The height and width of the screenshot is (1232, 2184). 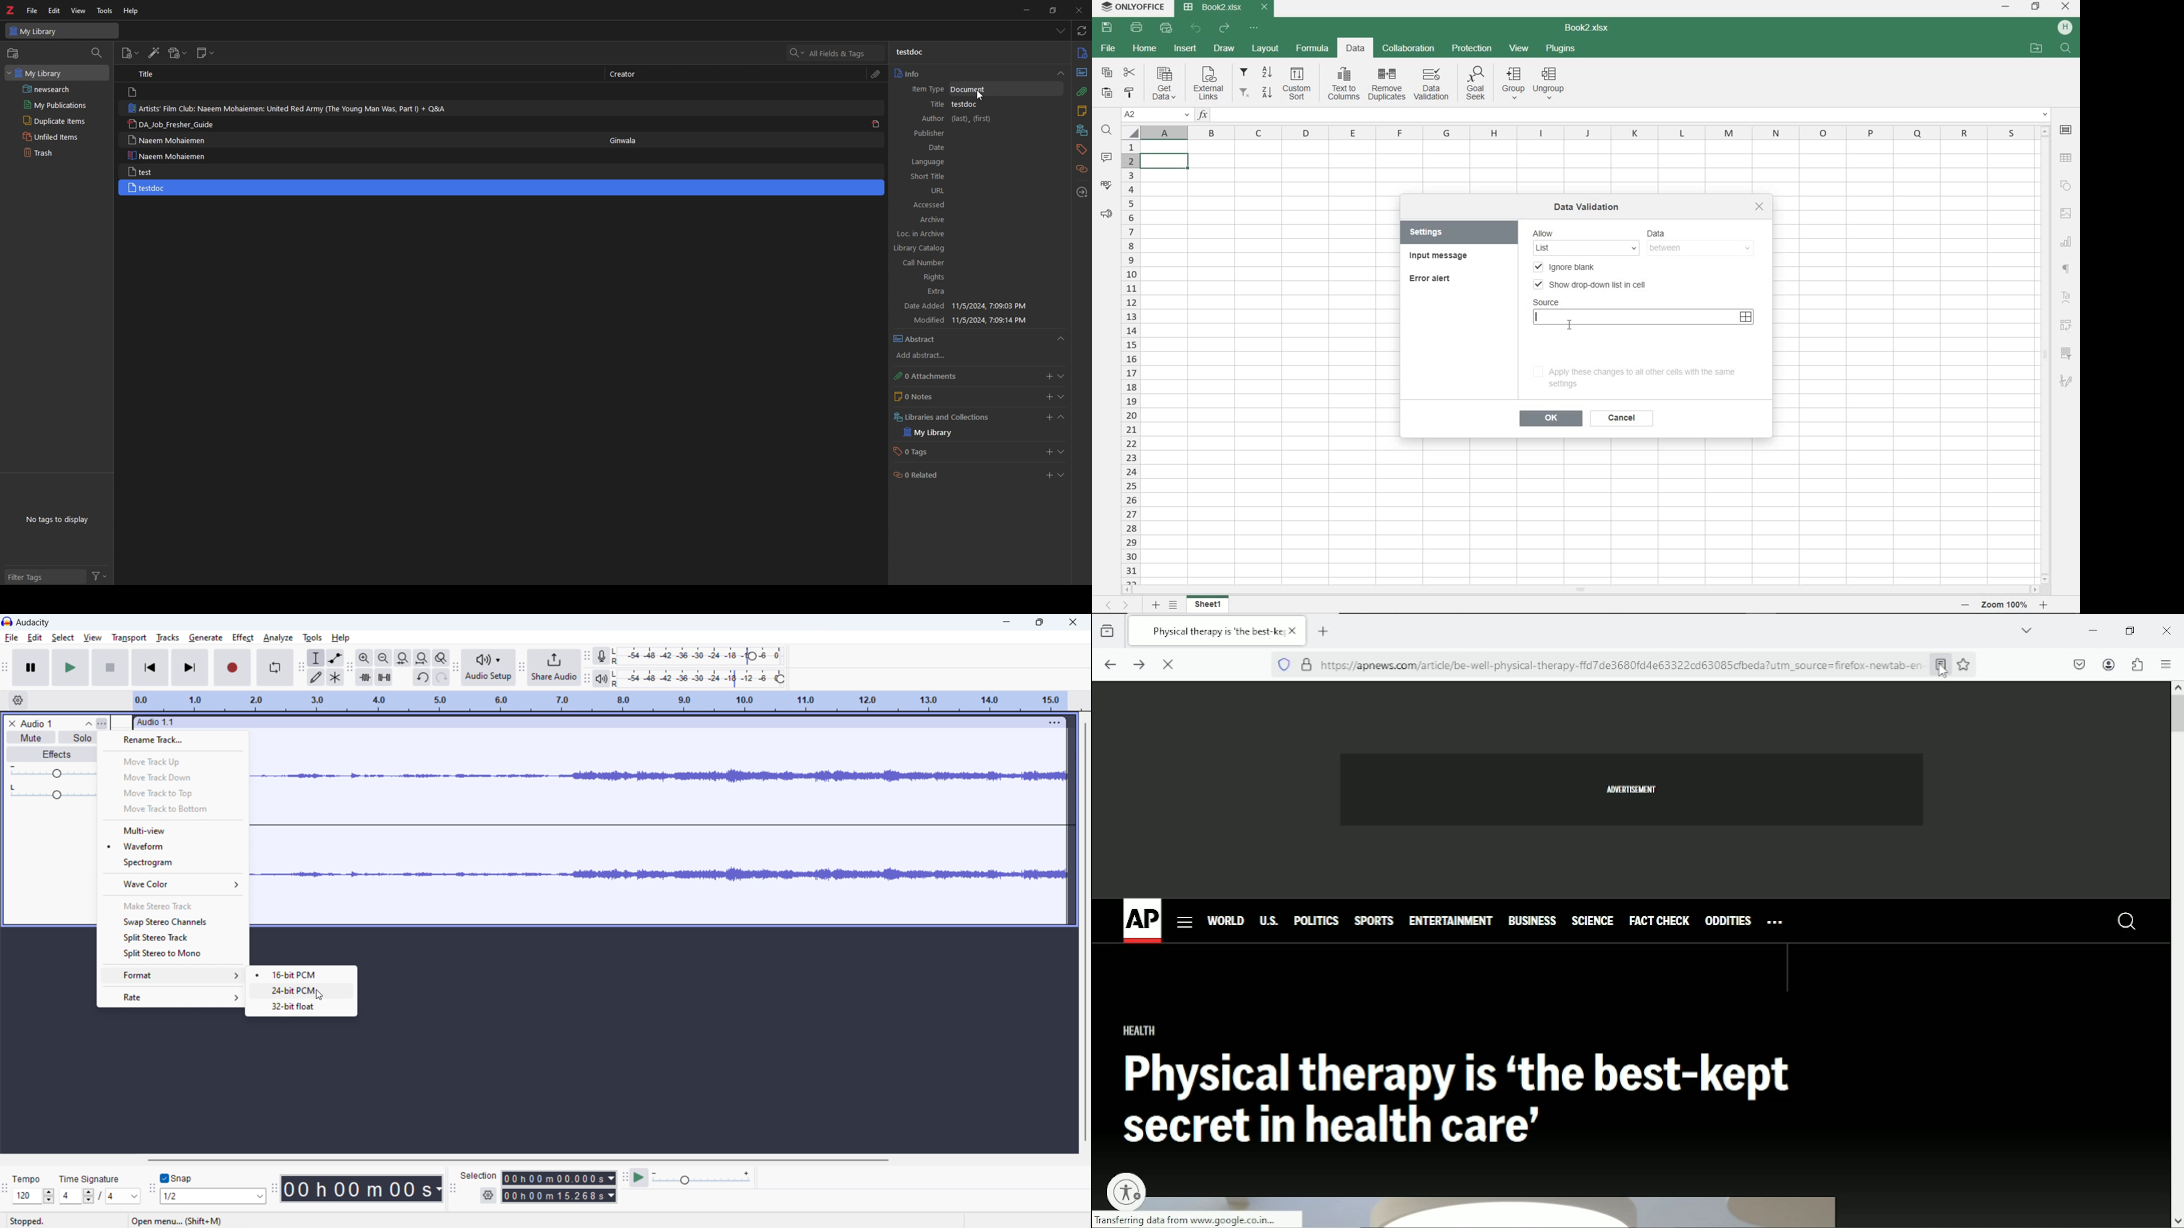 What do you see at coordinates (1435, 232) in the screenshot?
I see `settings` at bounding box center [1435, 232].